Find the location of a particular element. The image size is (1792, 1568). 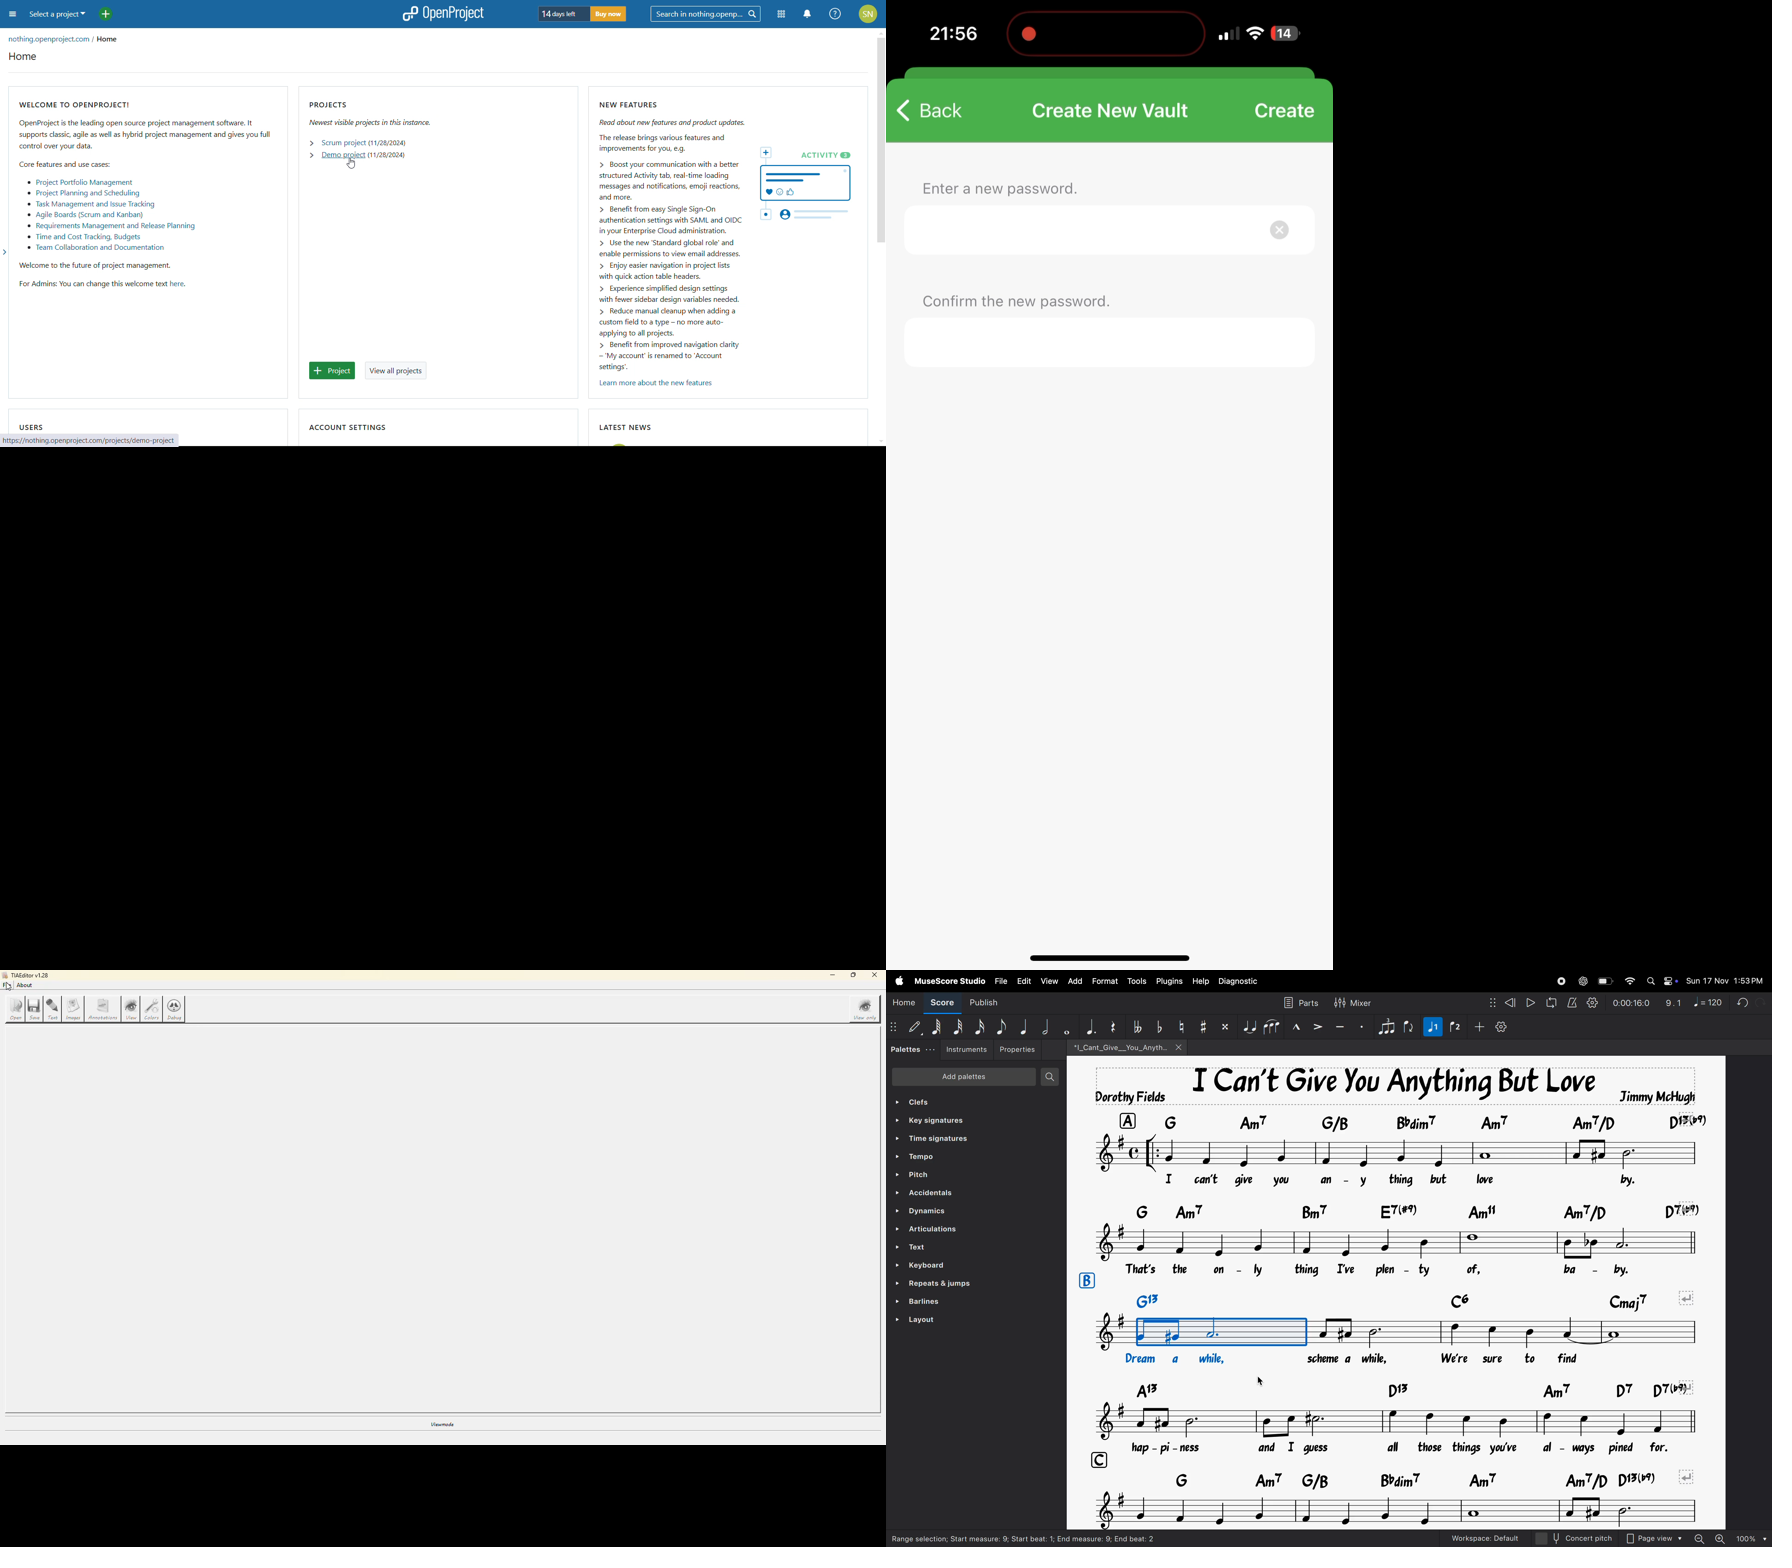

16 th note is located at coordinates (980, 1027).